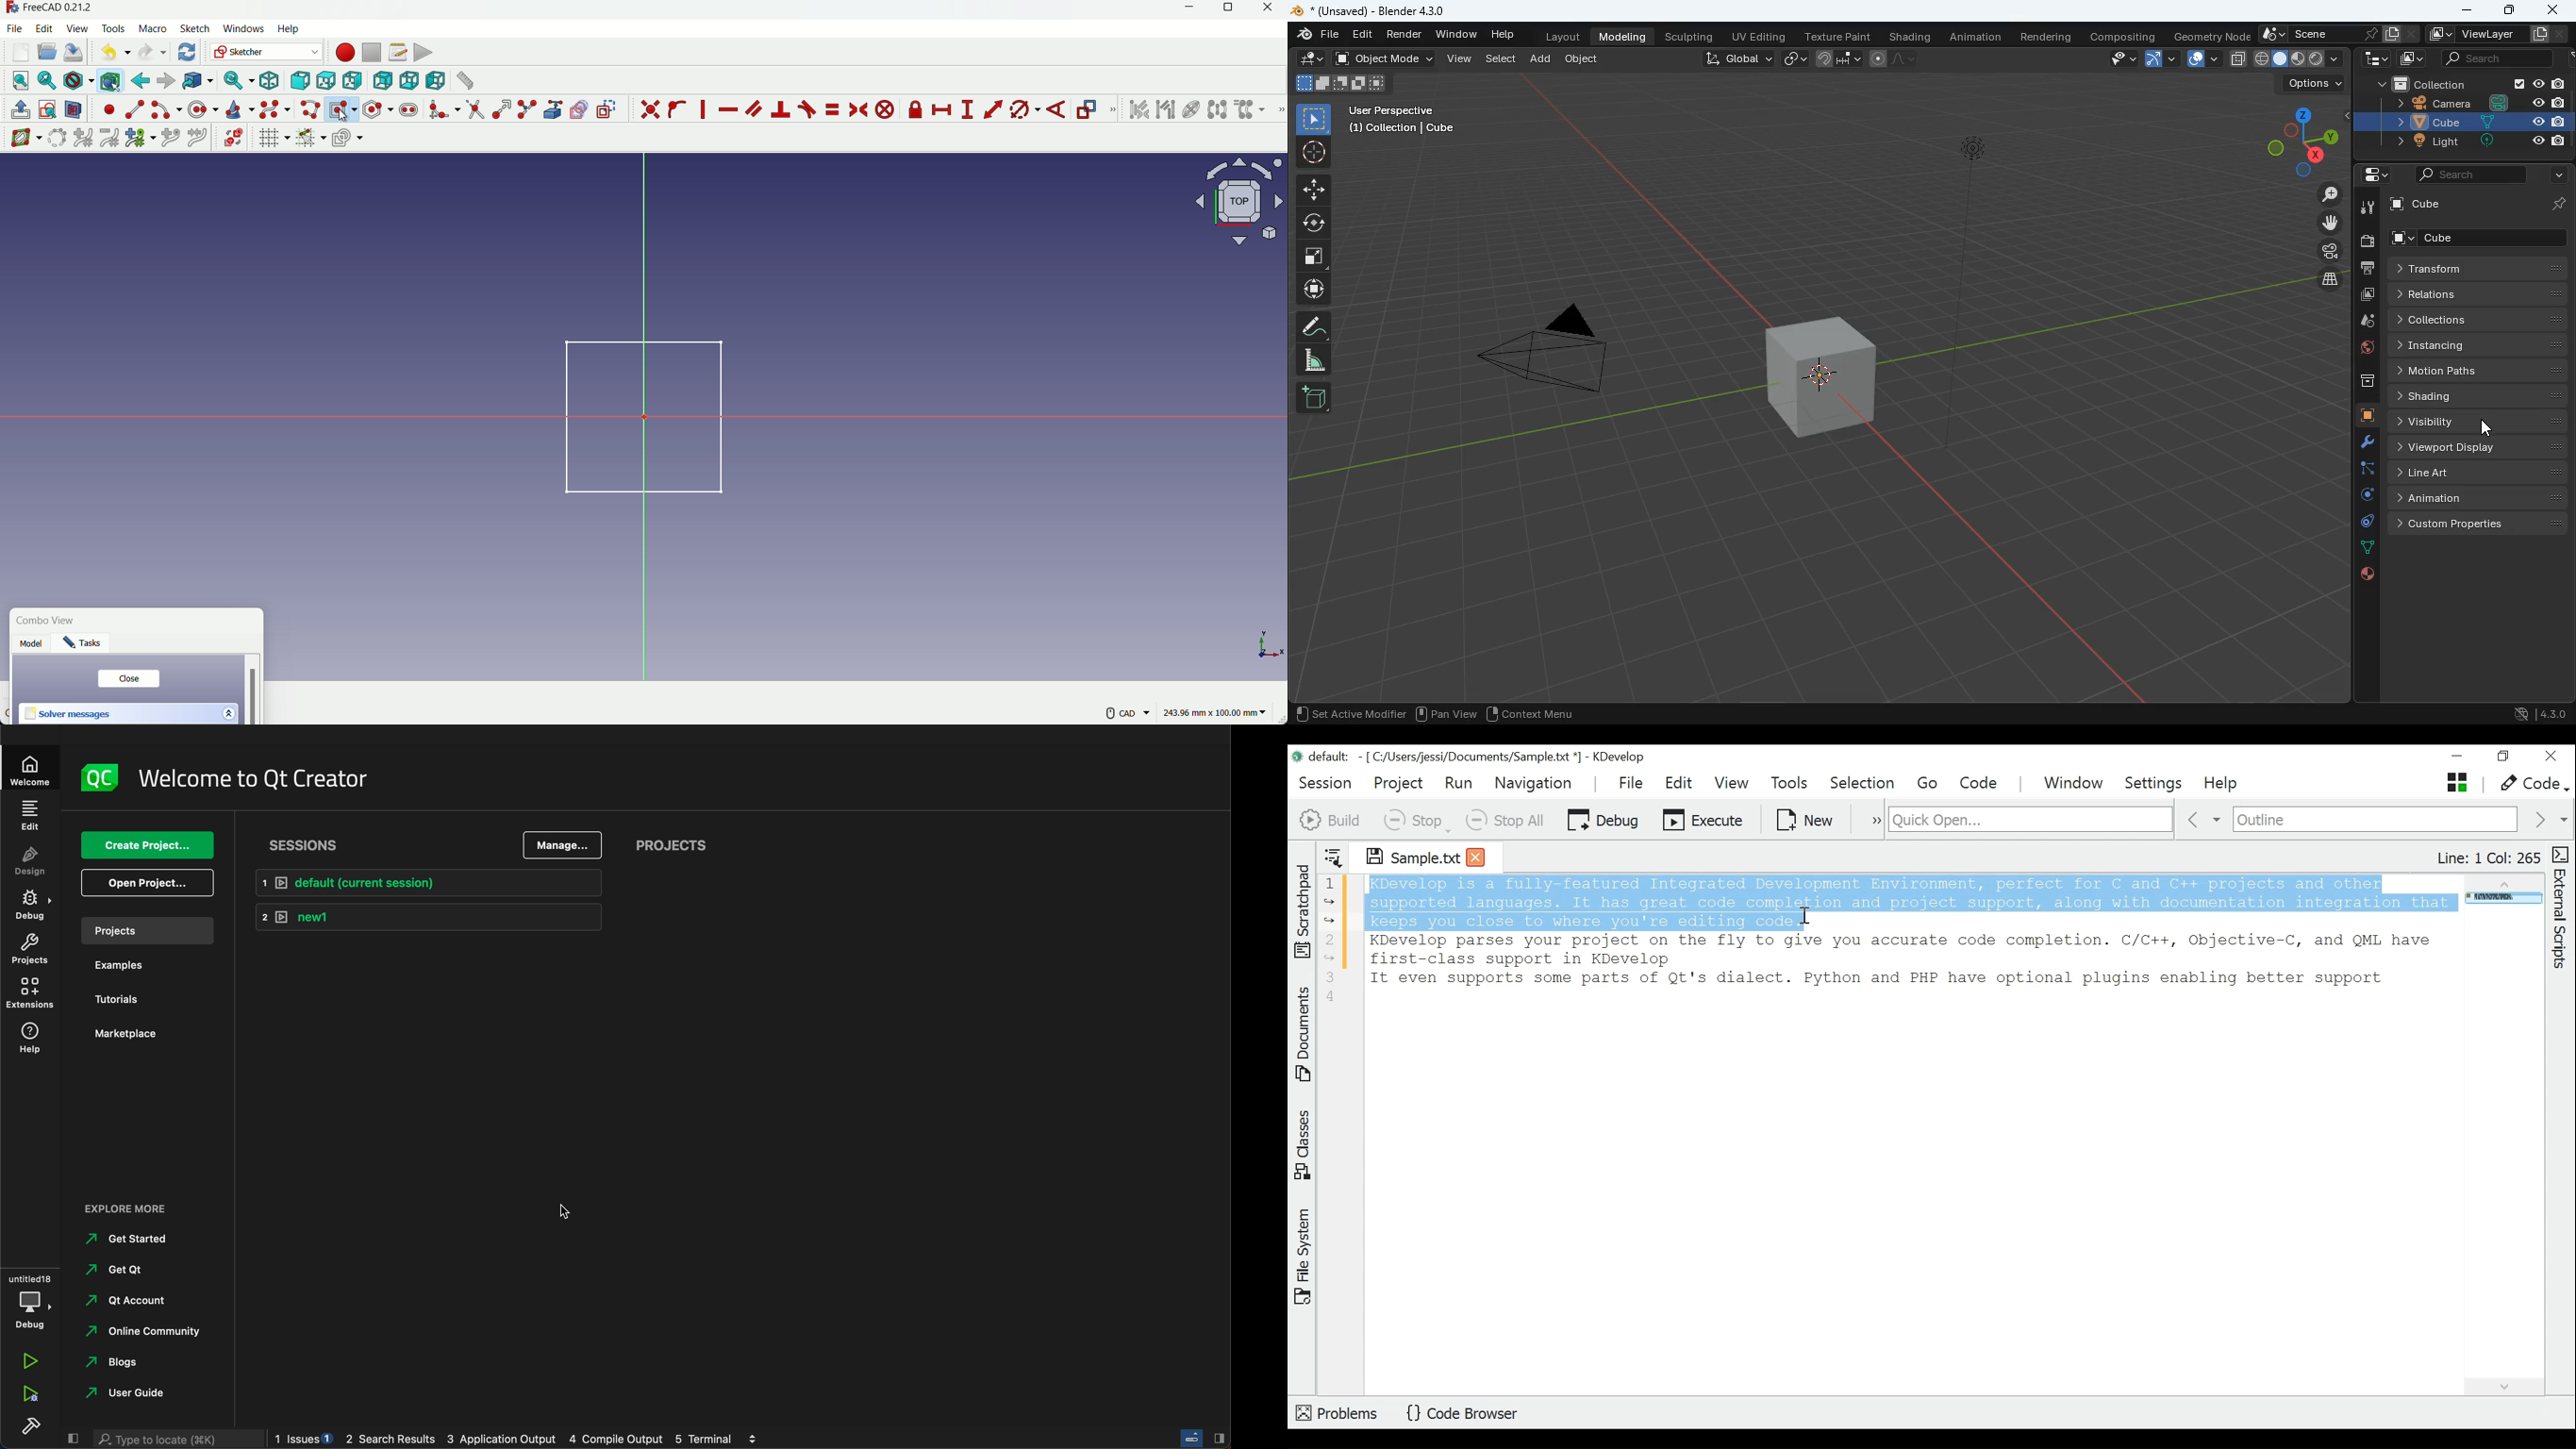 The width and height of the screenshot is (2576, 1456). What do you see at coordinates (1979, 37) in the screenshot?
I see `animation` at bounding box center [1979, 37].